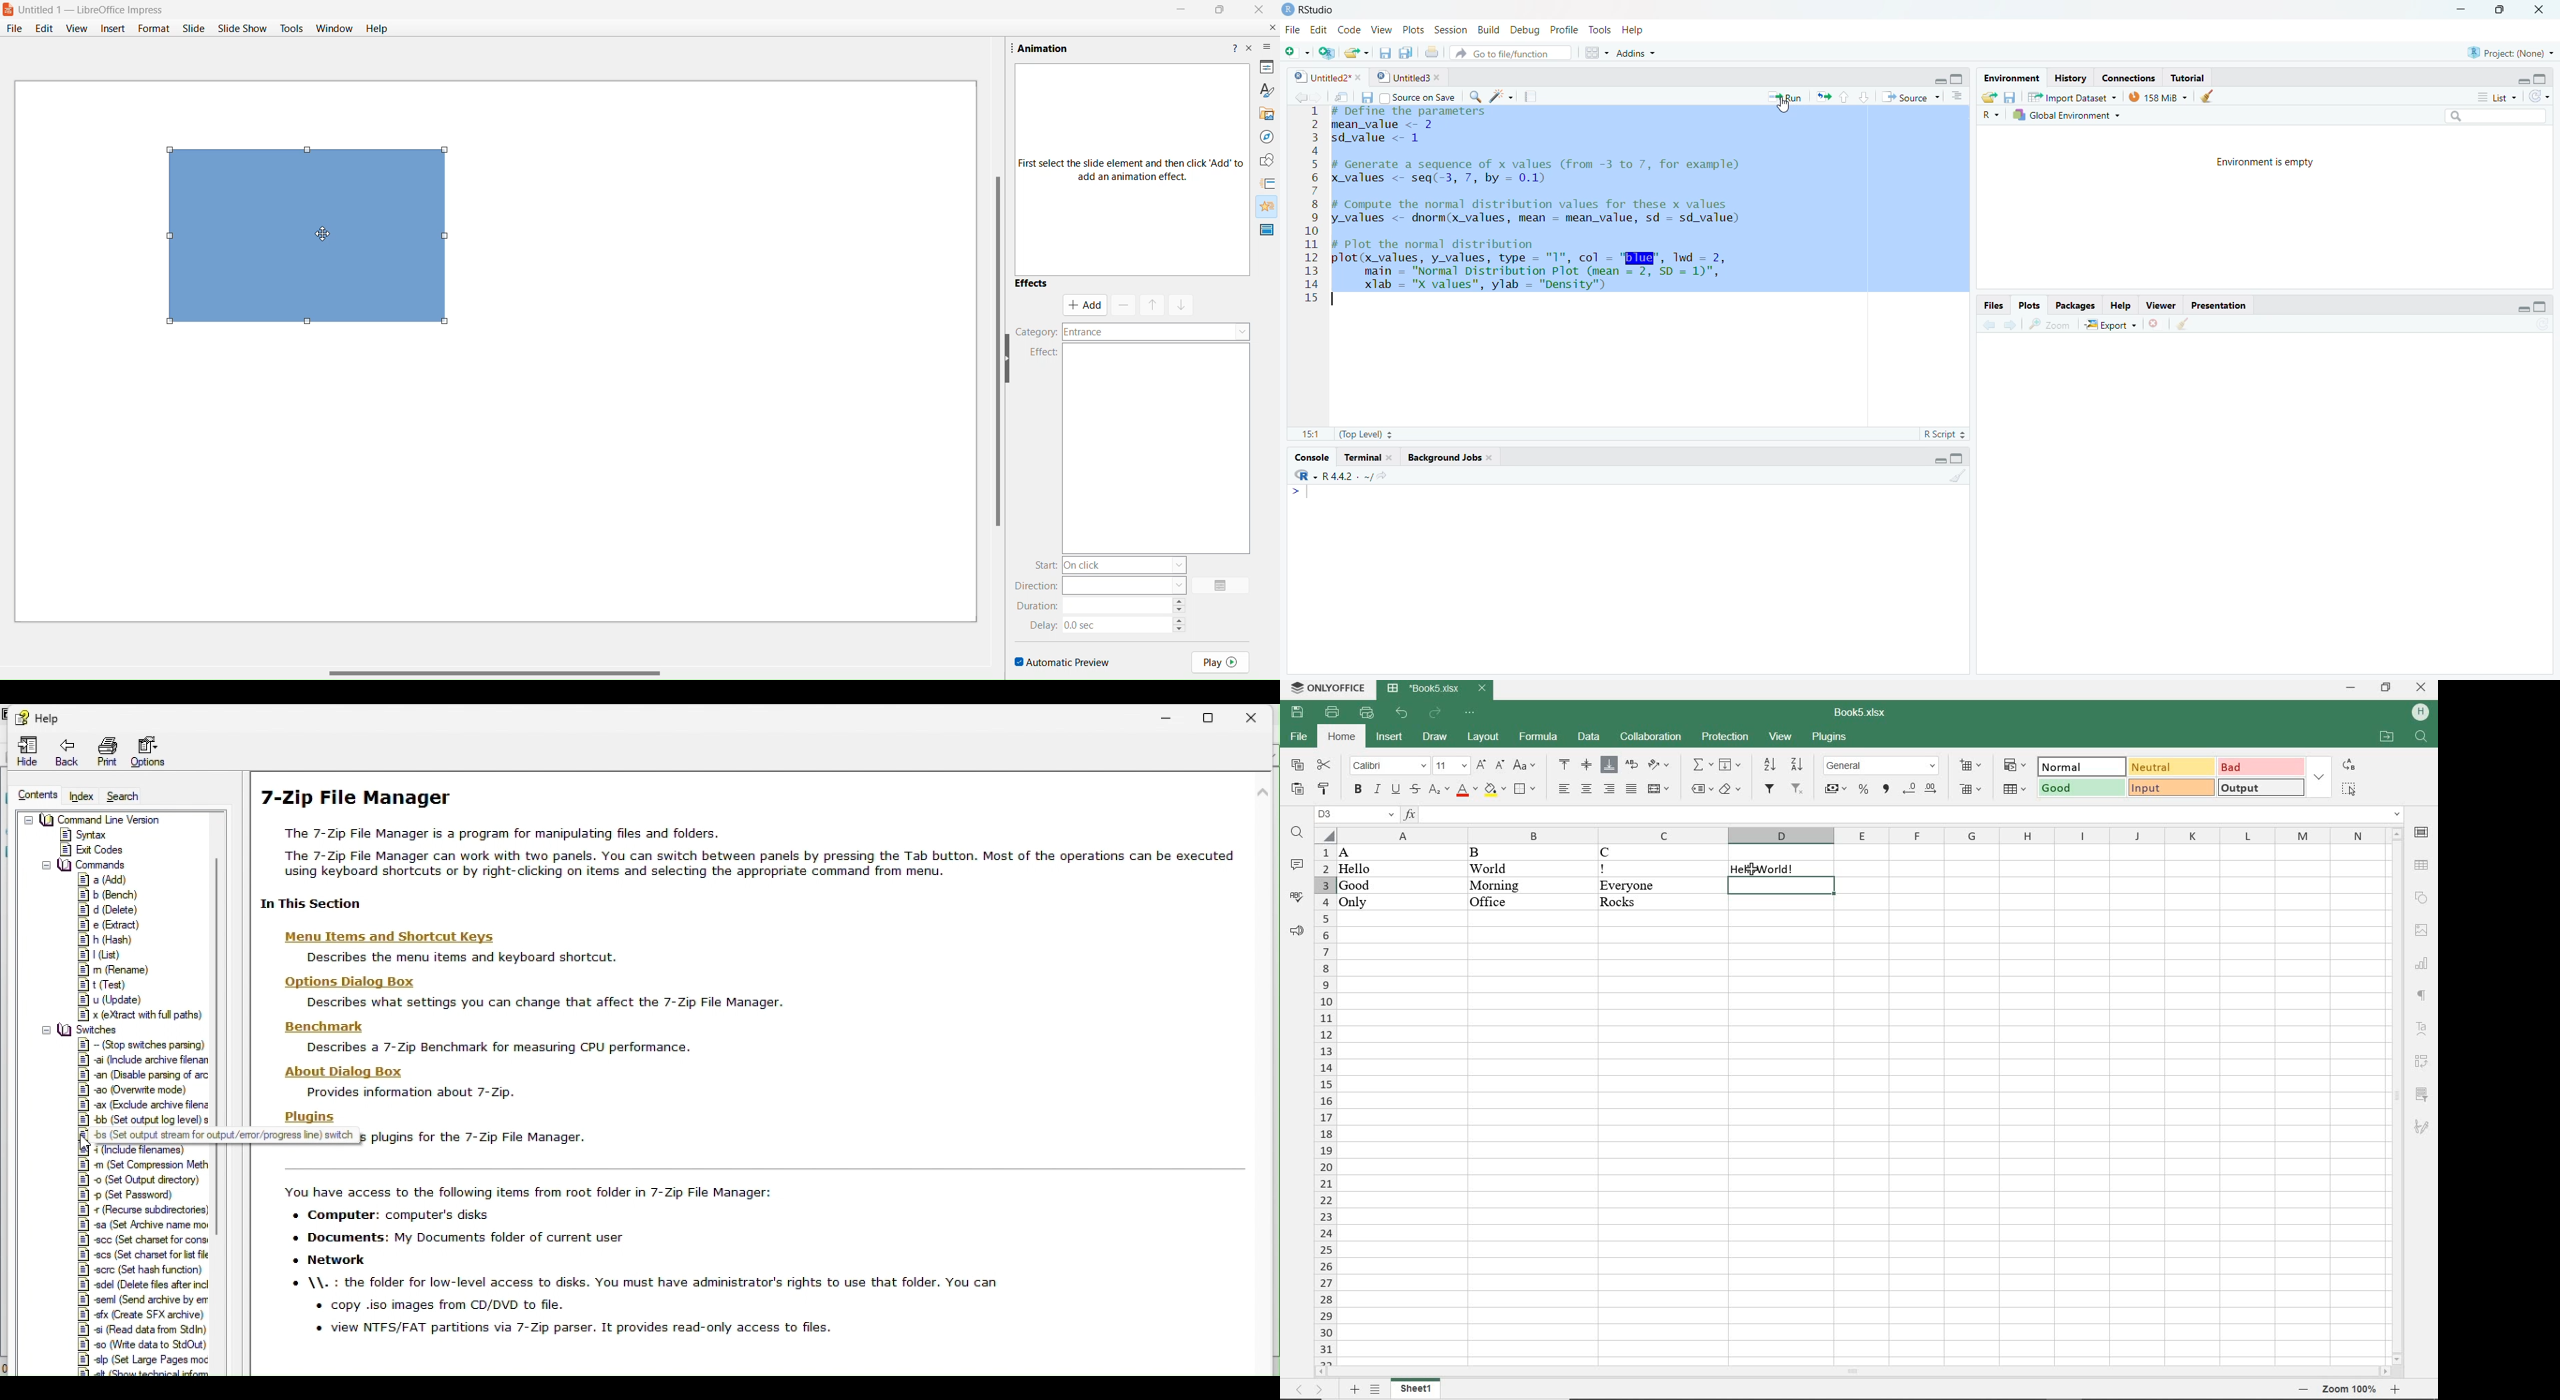 Image resolution: width=2576 pixels, height=1400 pixels. I want to click on category, so click(1036, 331).